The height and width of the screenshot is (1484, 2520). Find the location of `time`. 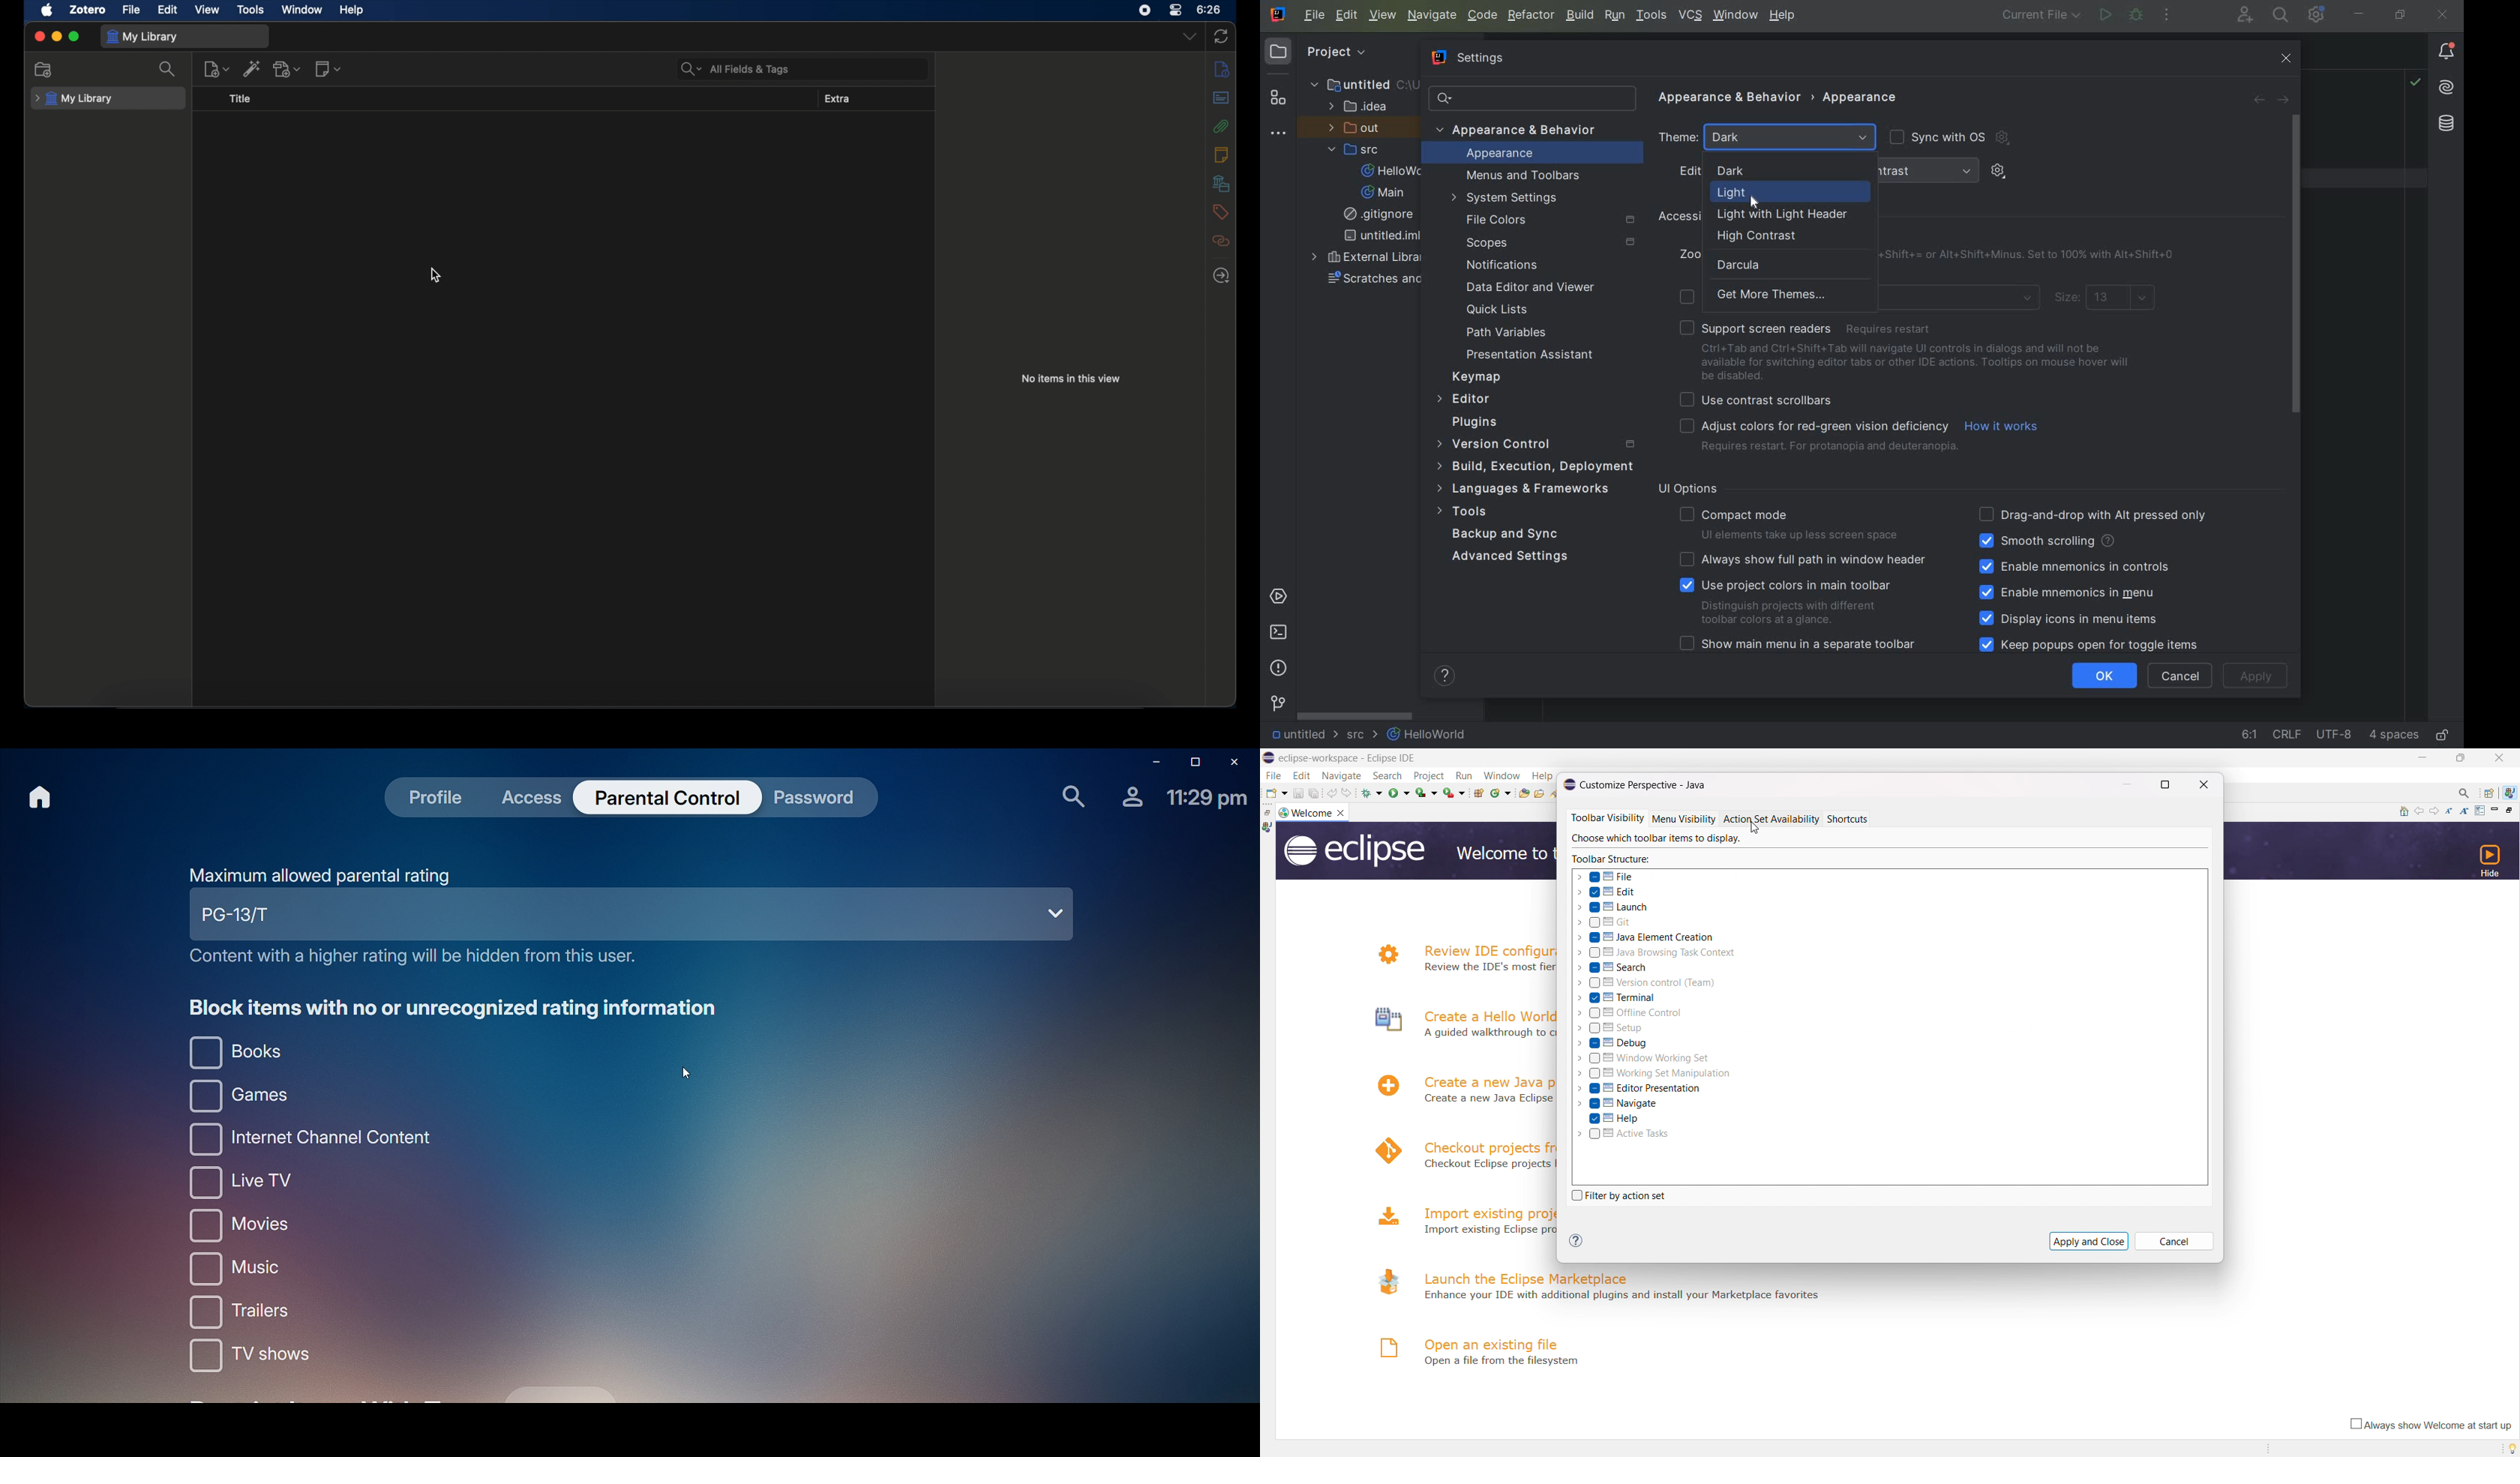

time is located at coordinates (1209, 9).